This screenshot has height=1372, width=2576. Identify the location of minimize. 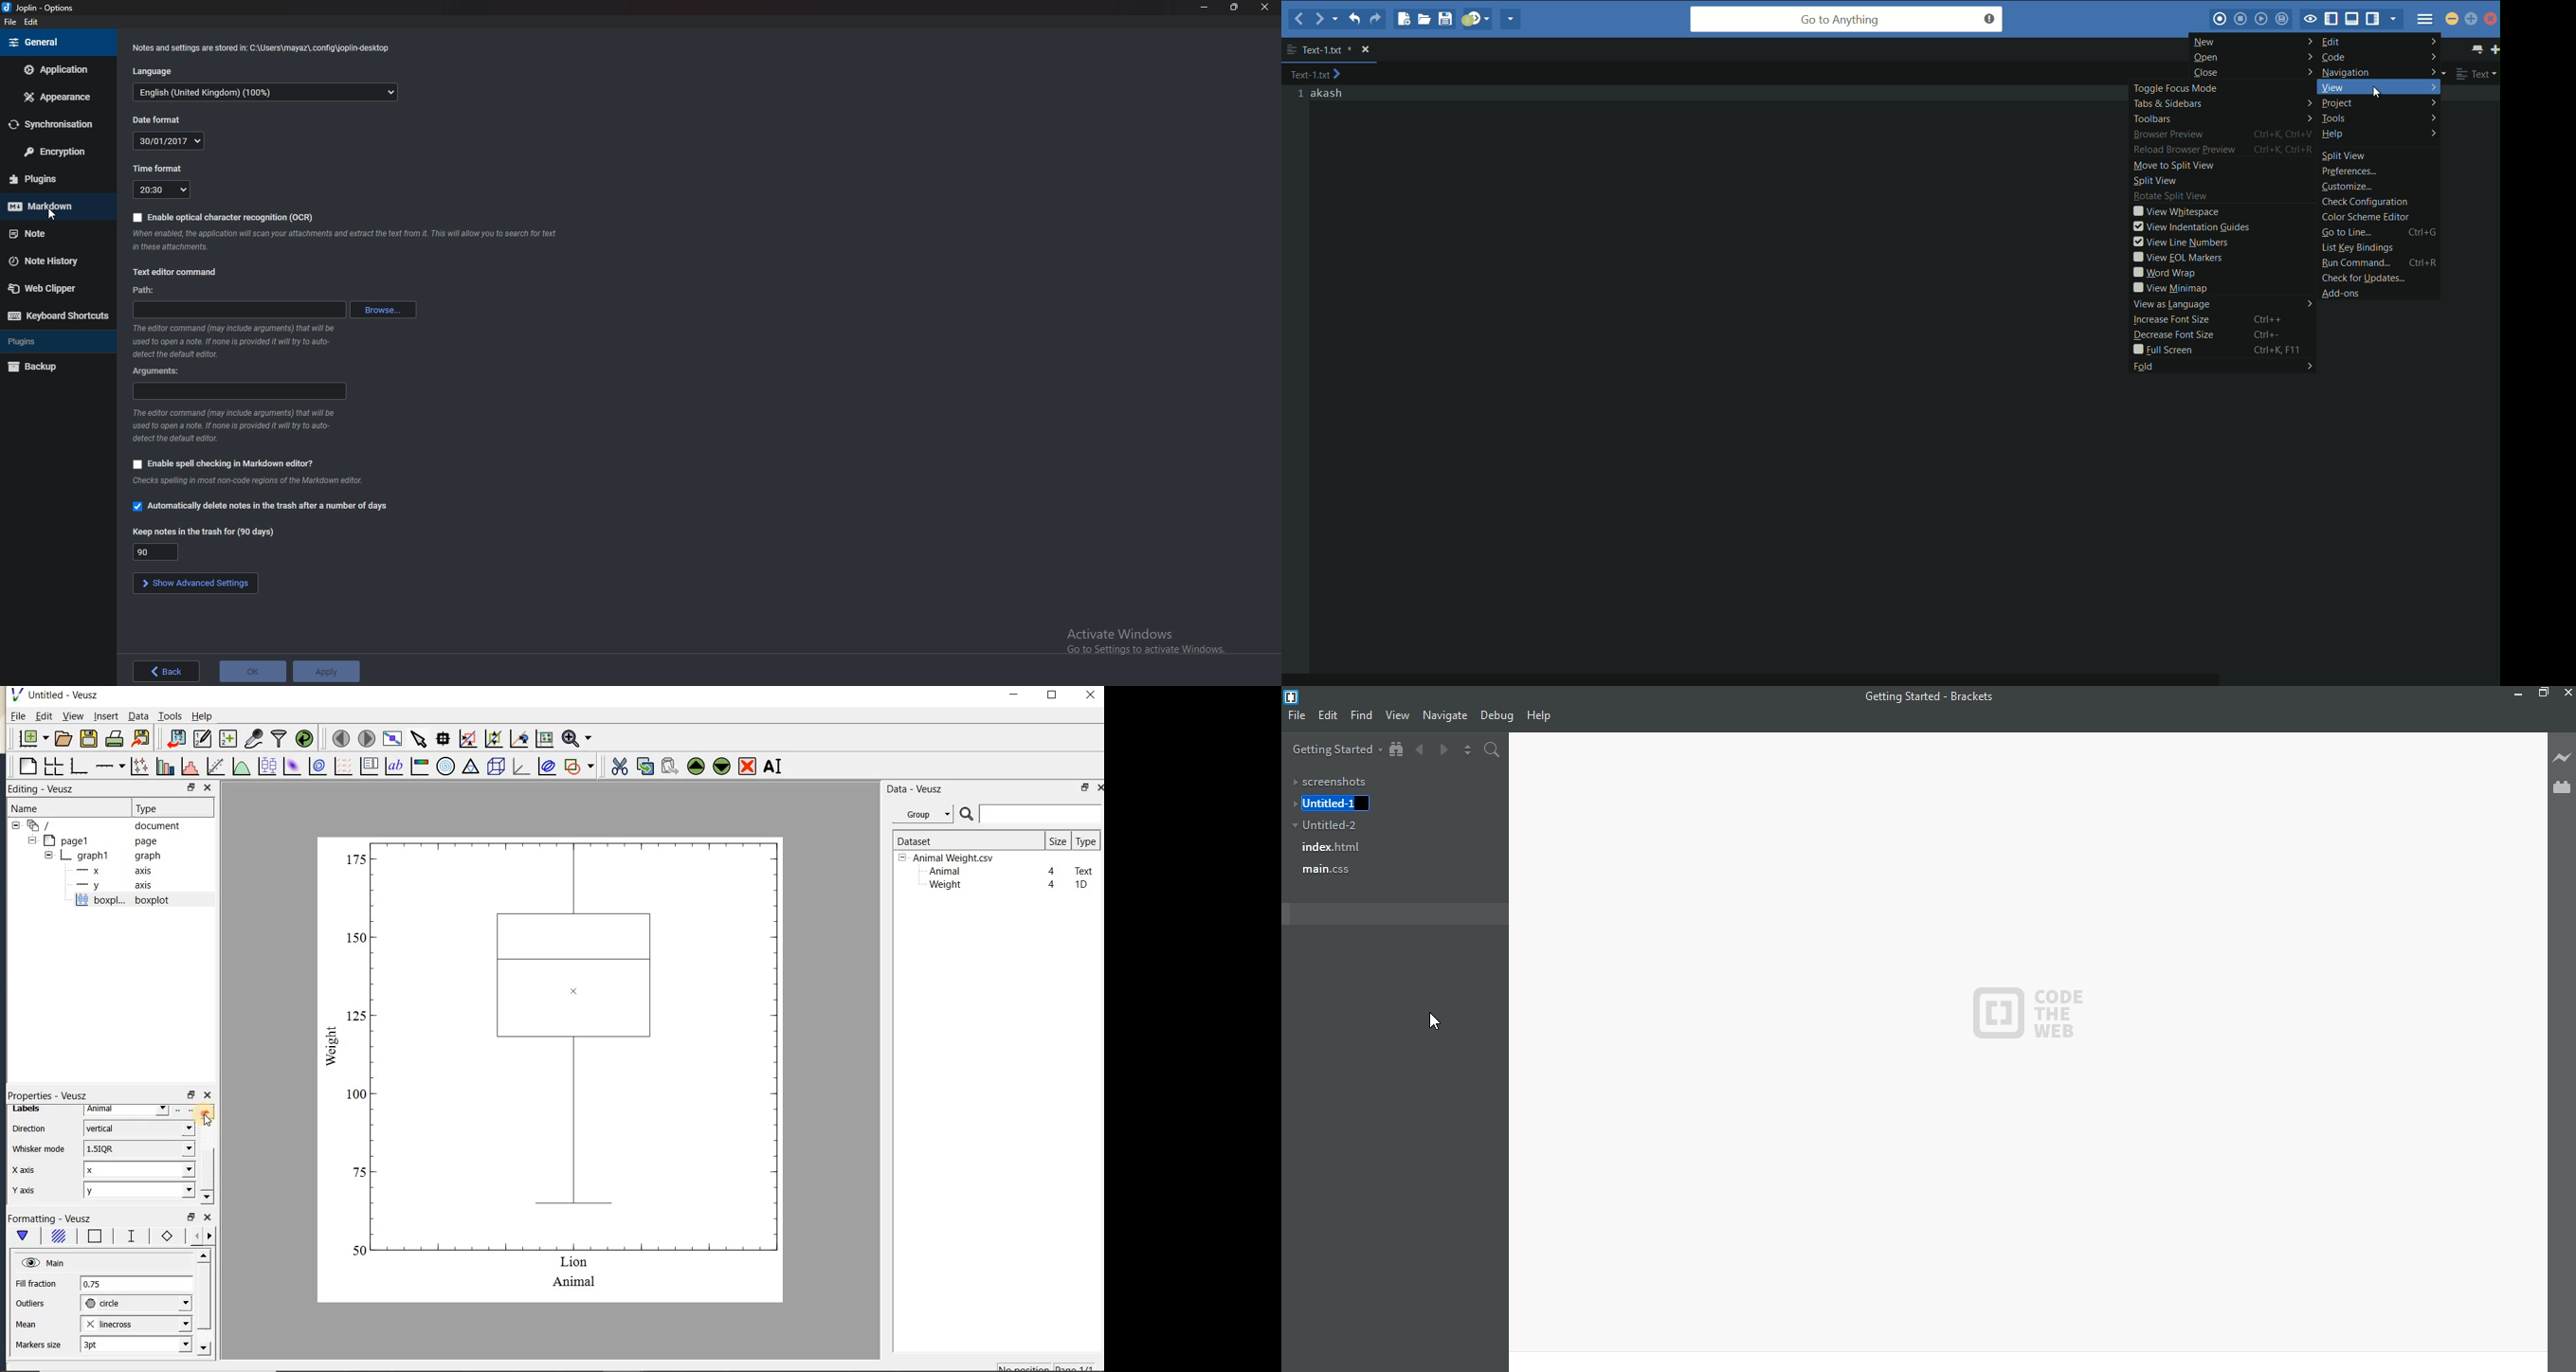
(2453, 18).